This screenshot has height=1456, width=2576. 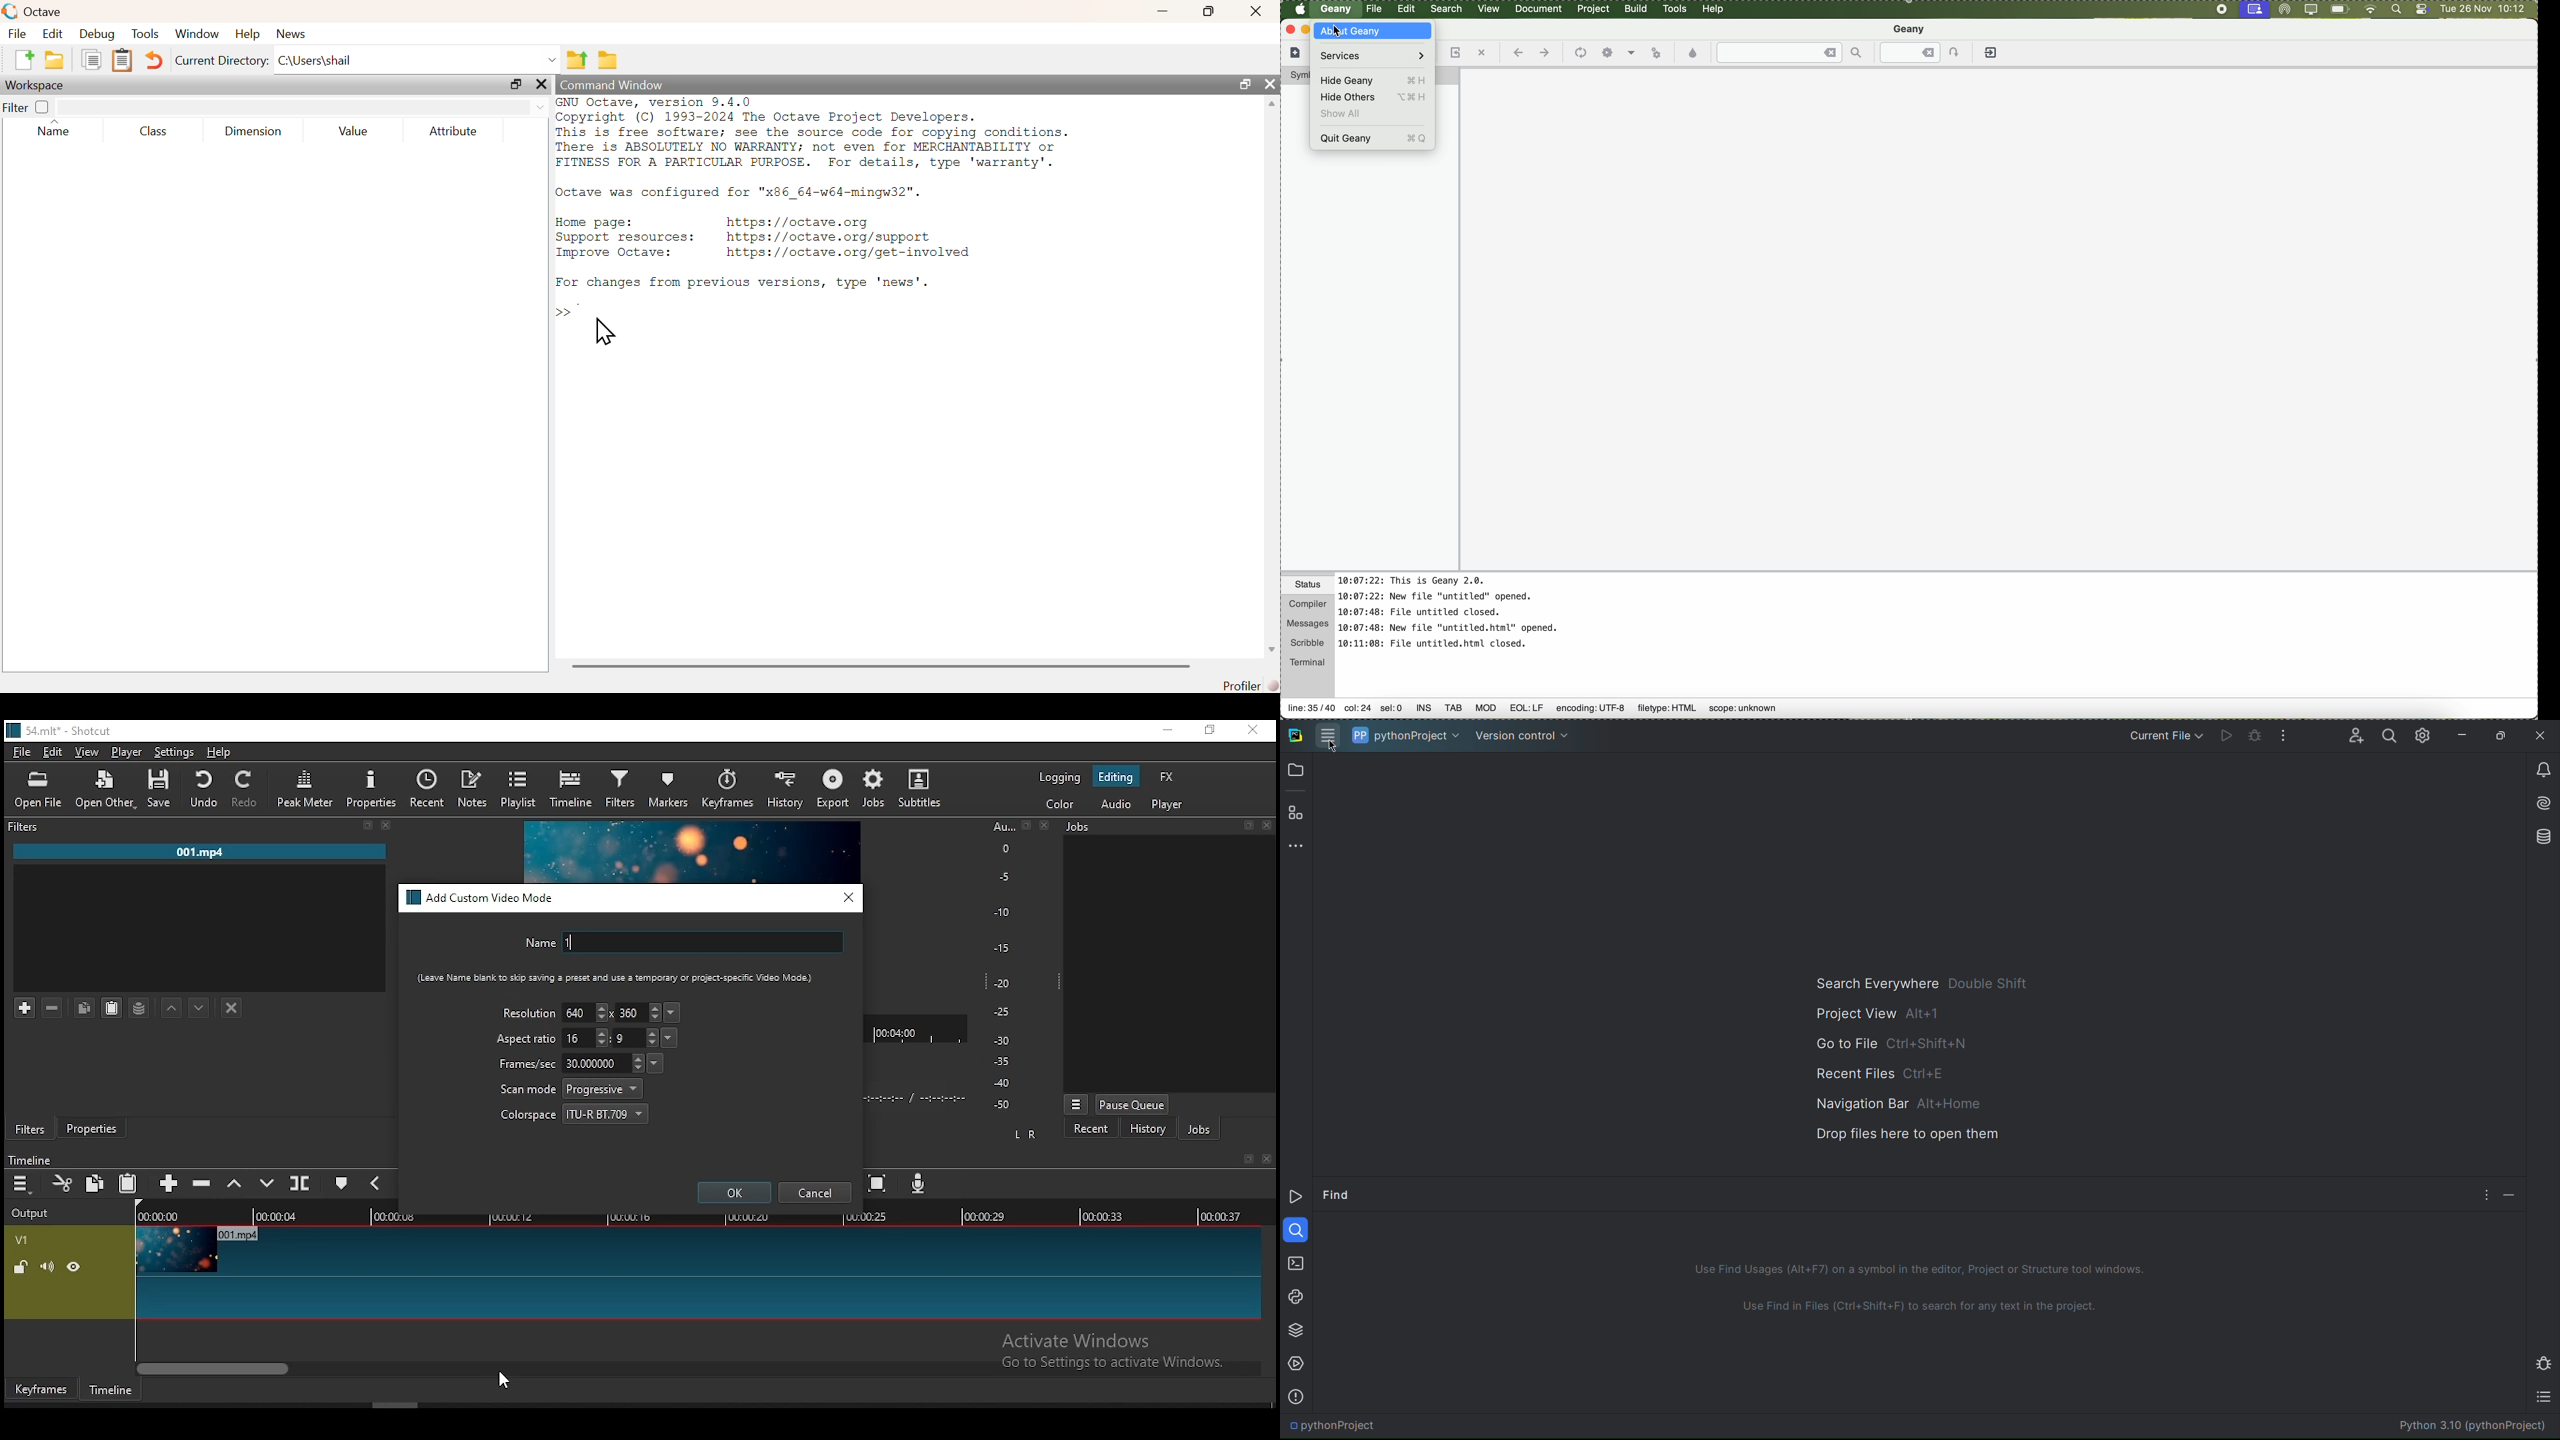 I want to click on edit, so click(x=55, y=35).